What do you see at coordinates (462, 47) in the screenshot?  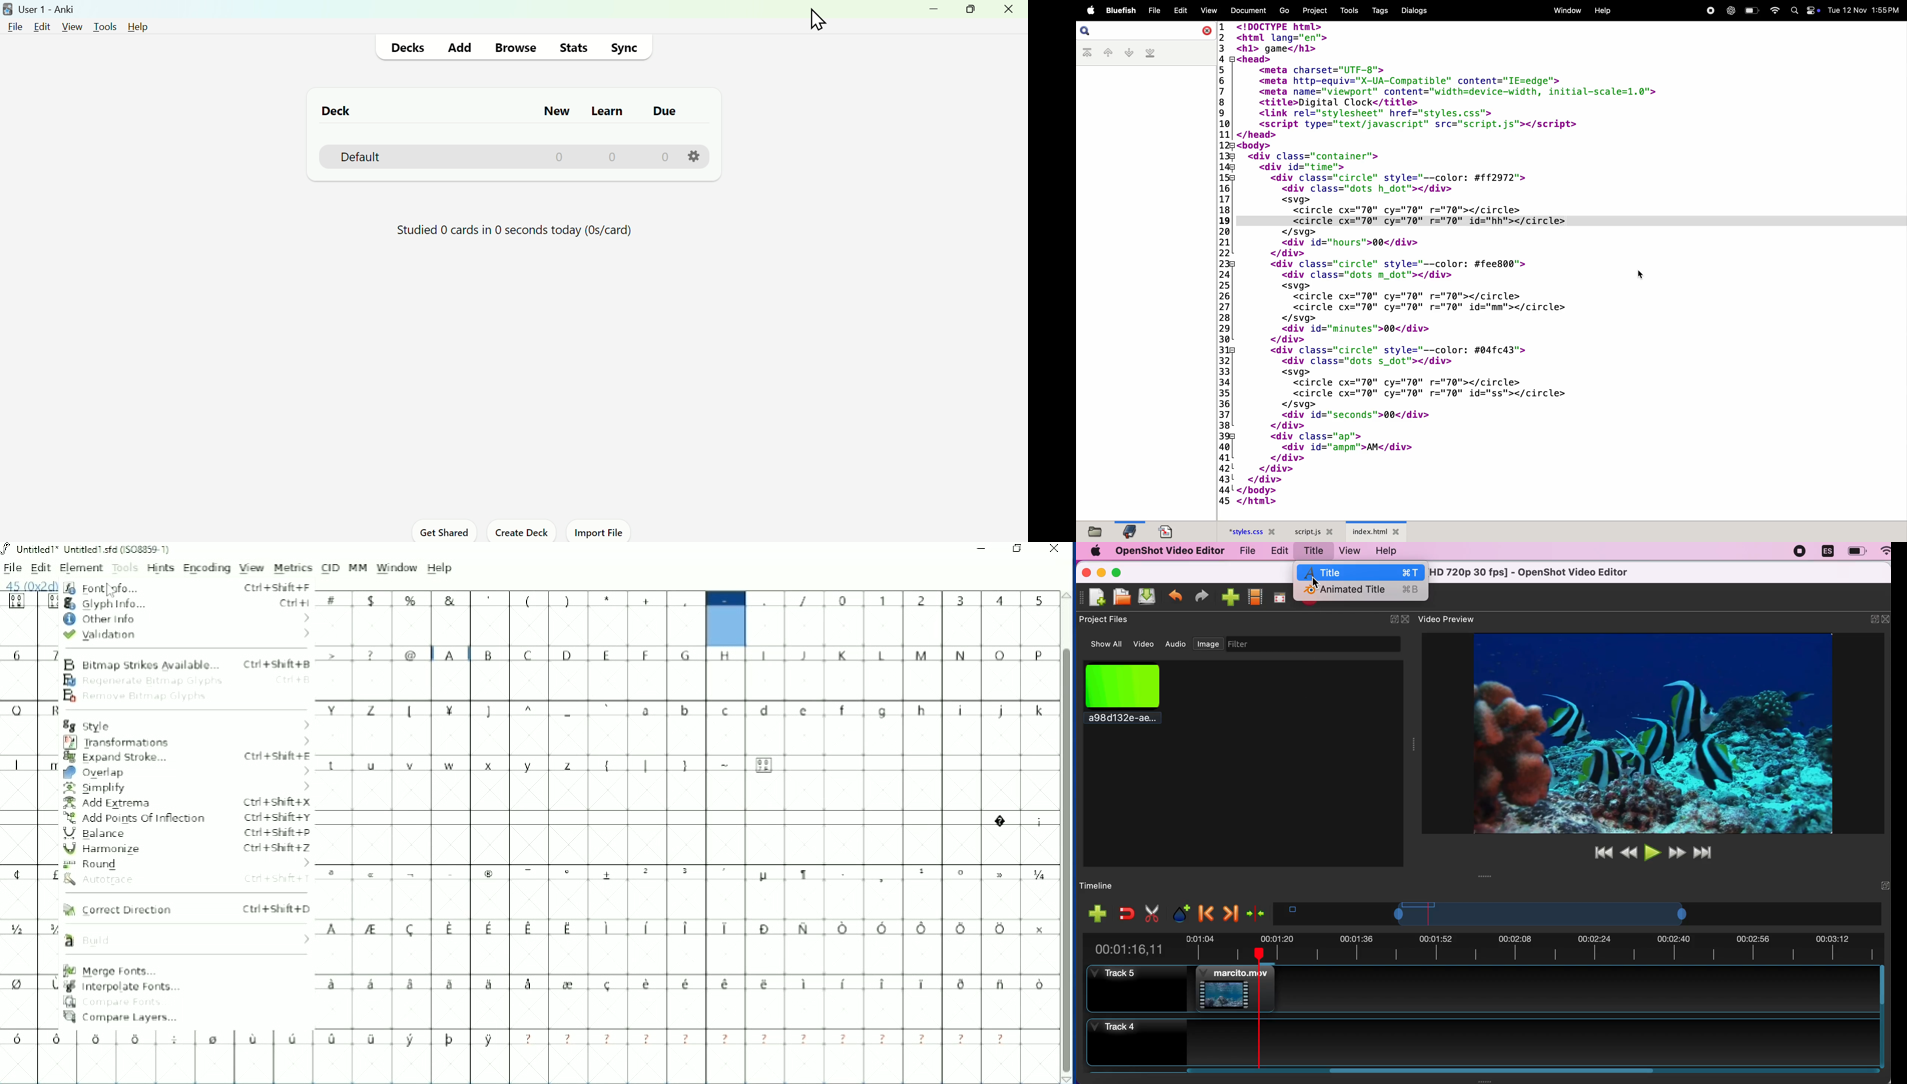 I see `Add` at bounding box center [462, 47].